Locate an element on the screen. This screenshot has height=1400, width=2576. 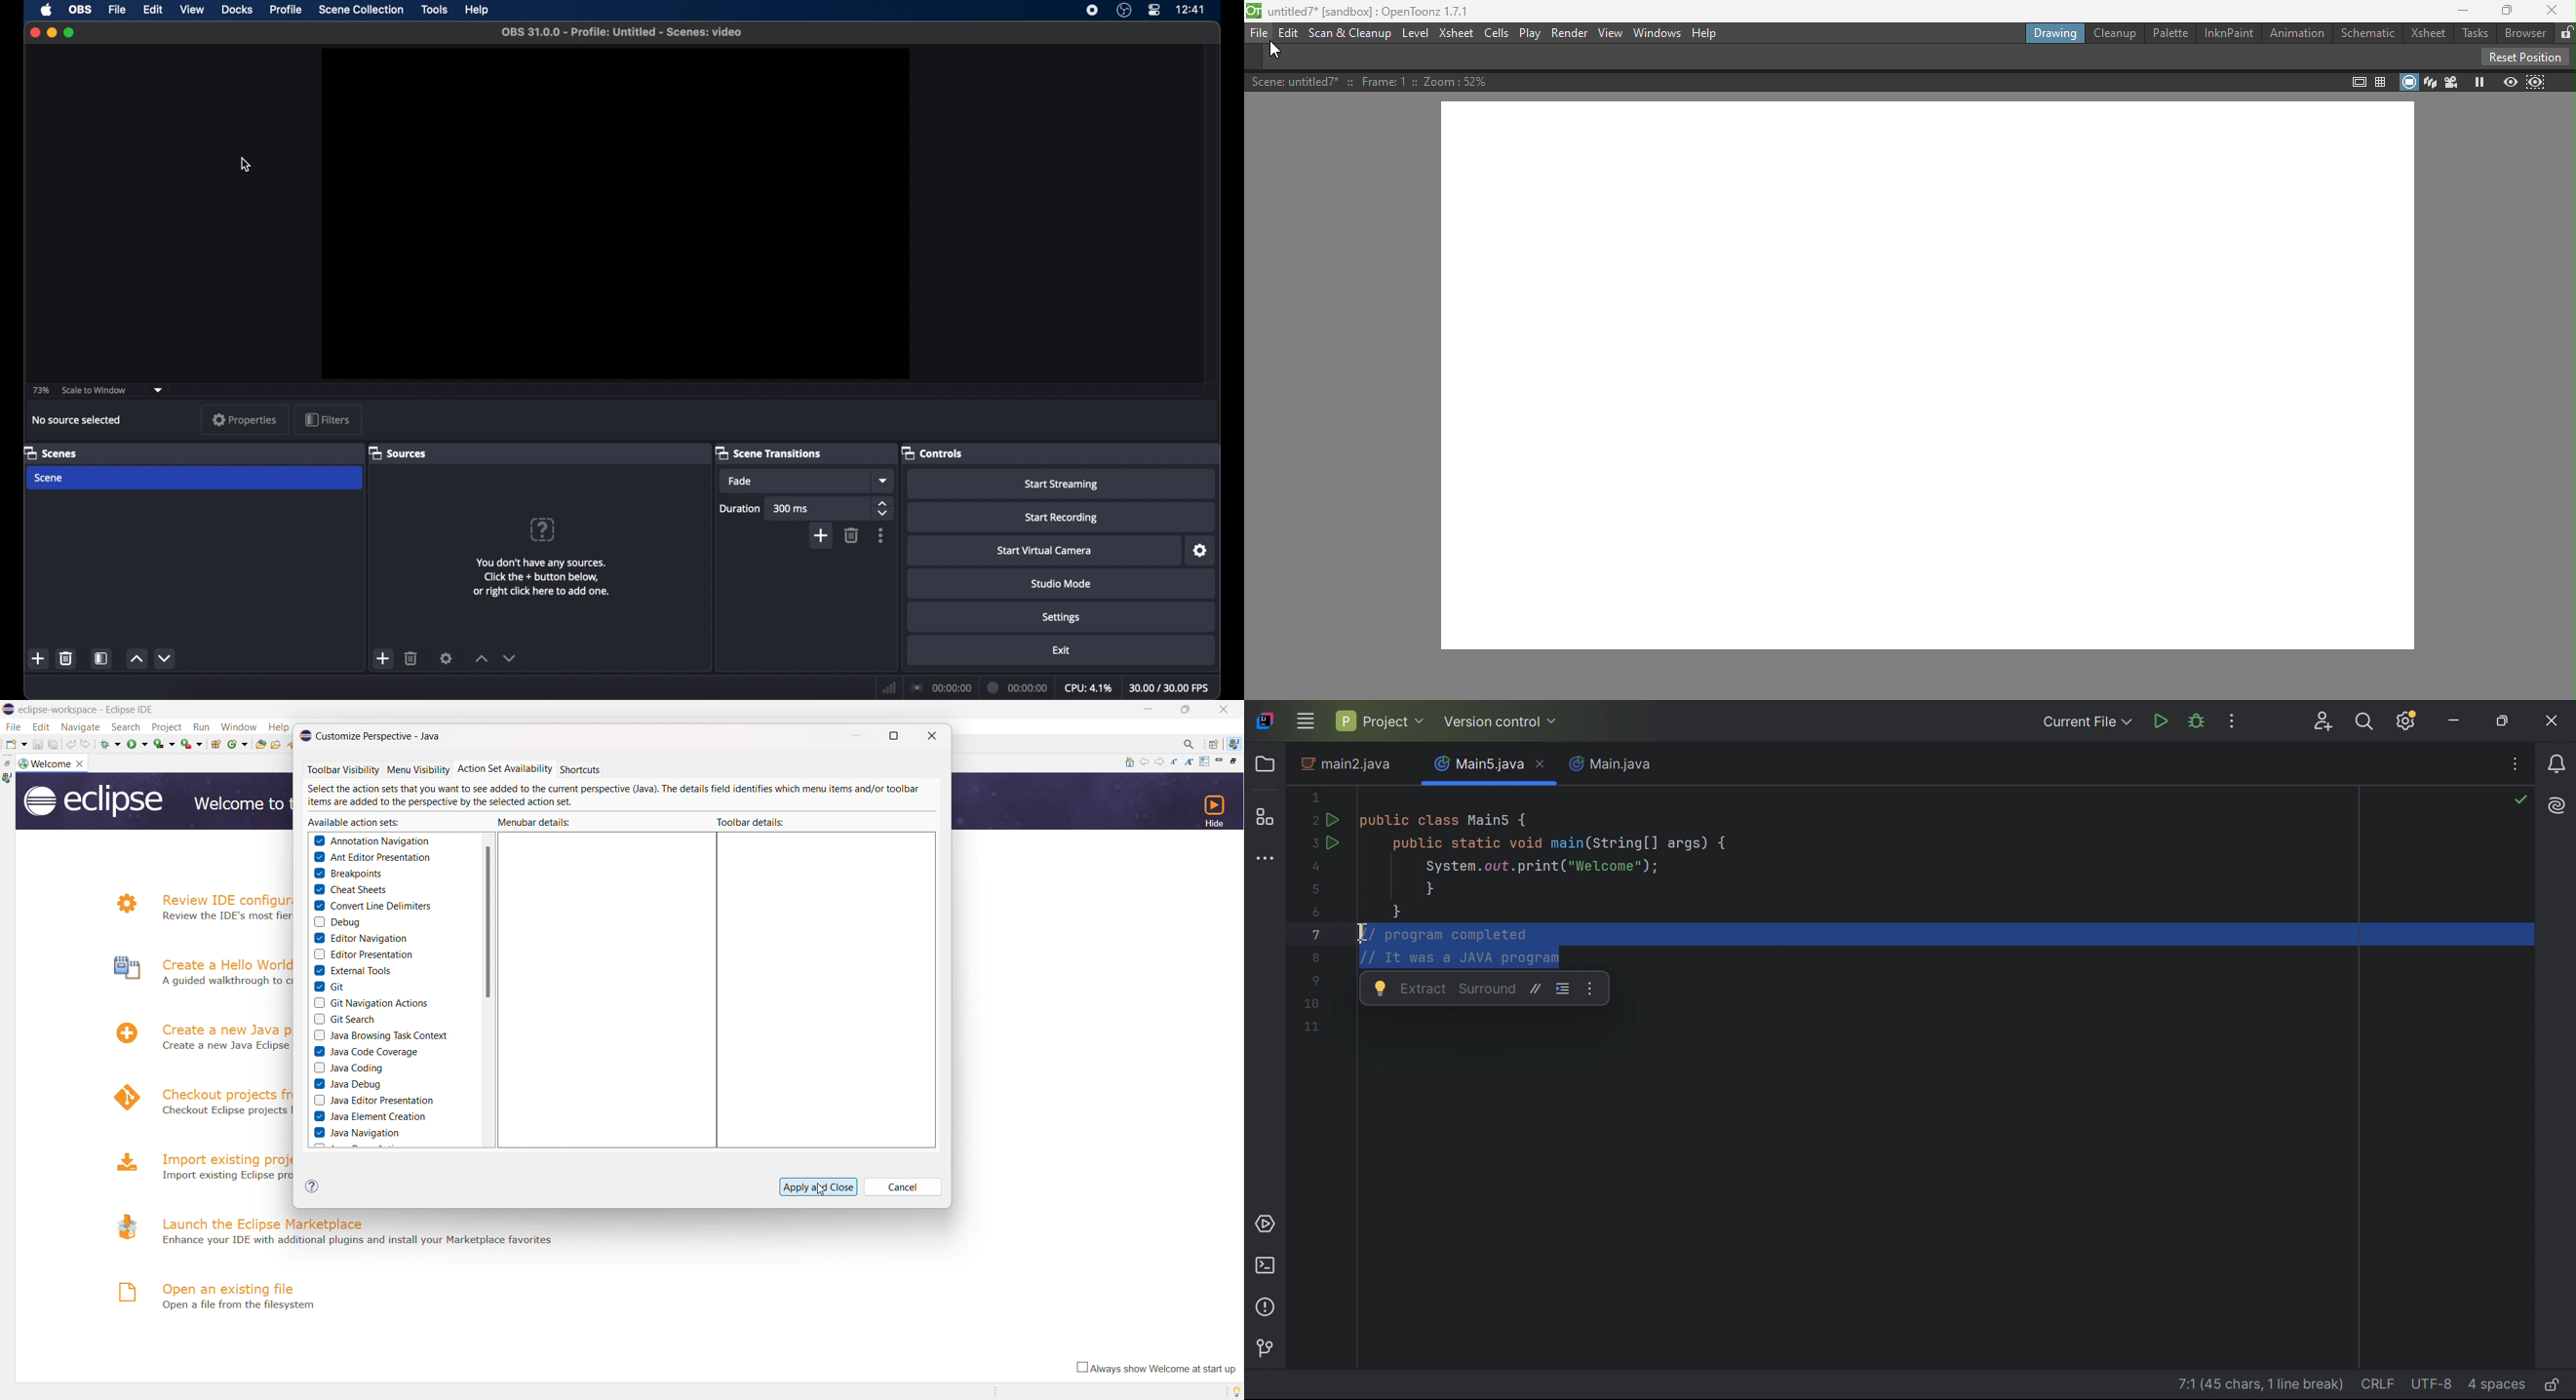
sources is located at coordinates (401, 454).